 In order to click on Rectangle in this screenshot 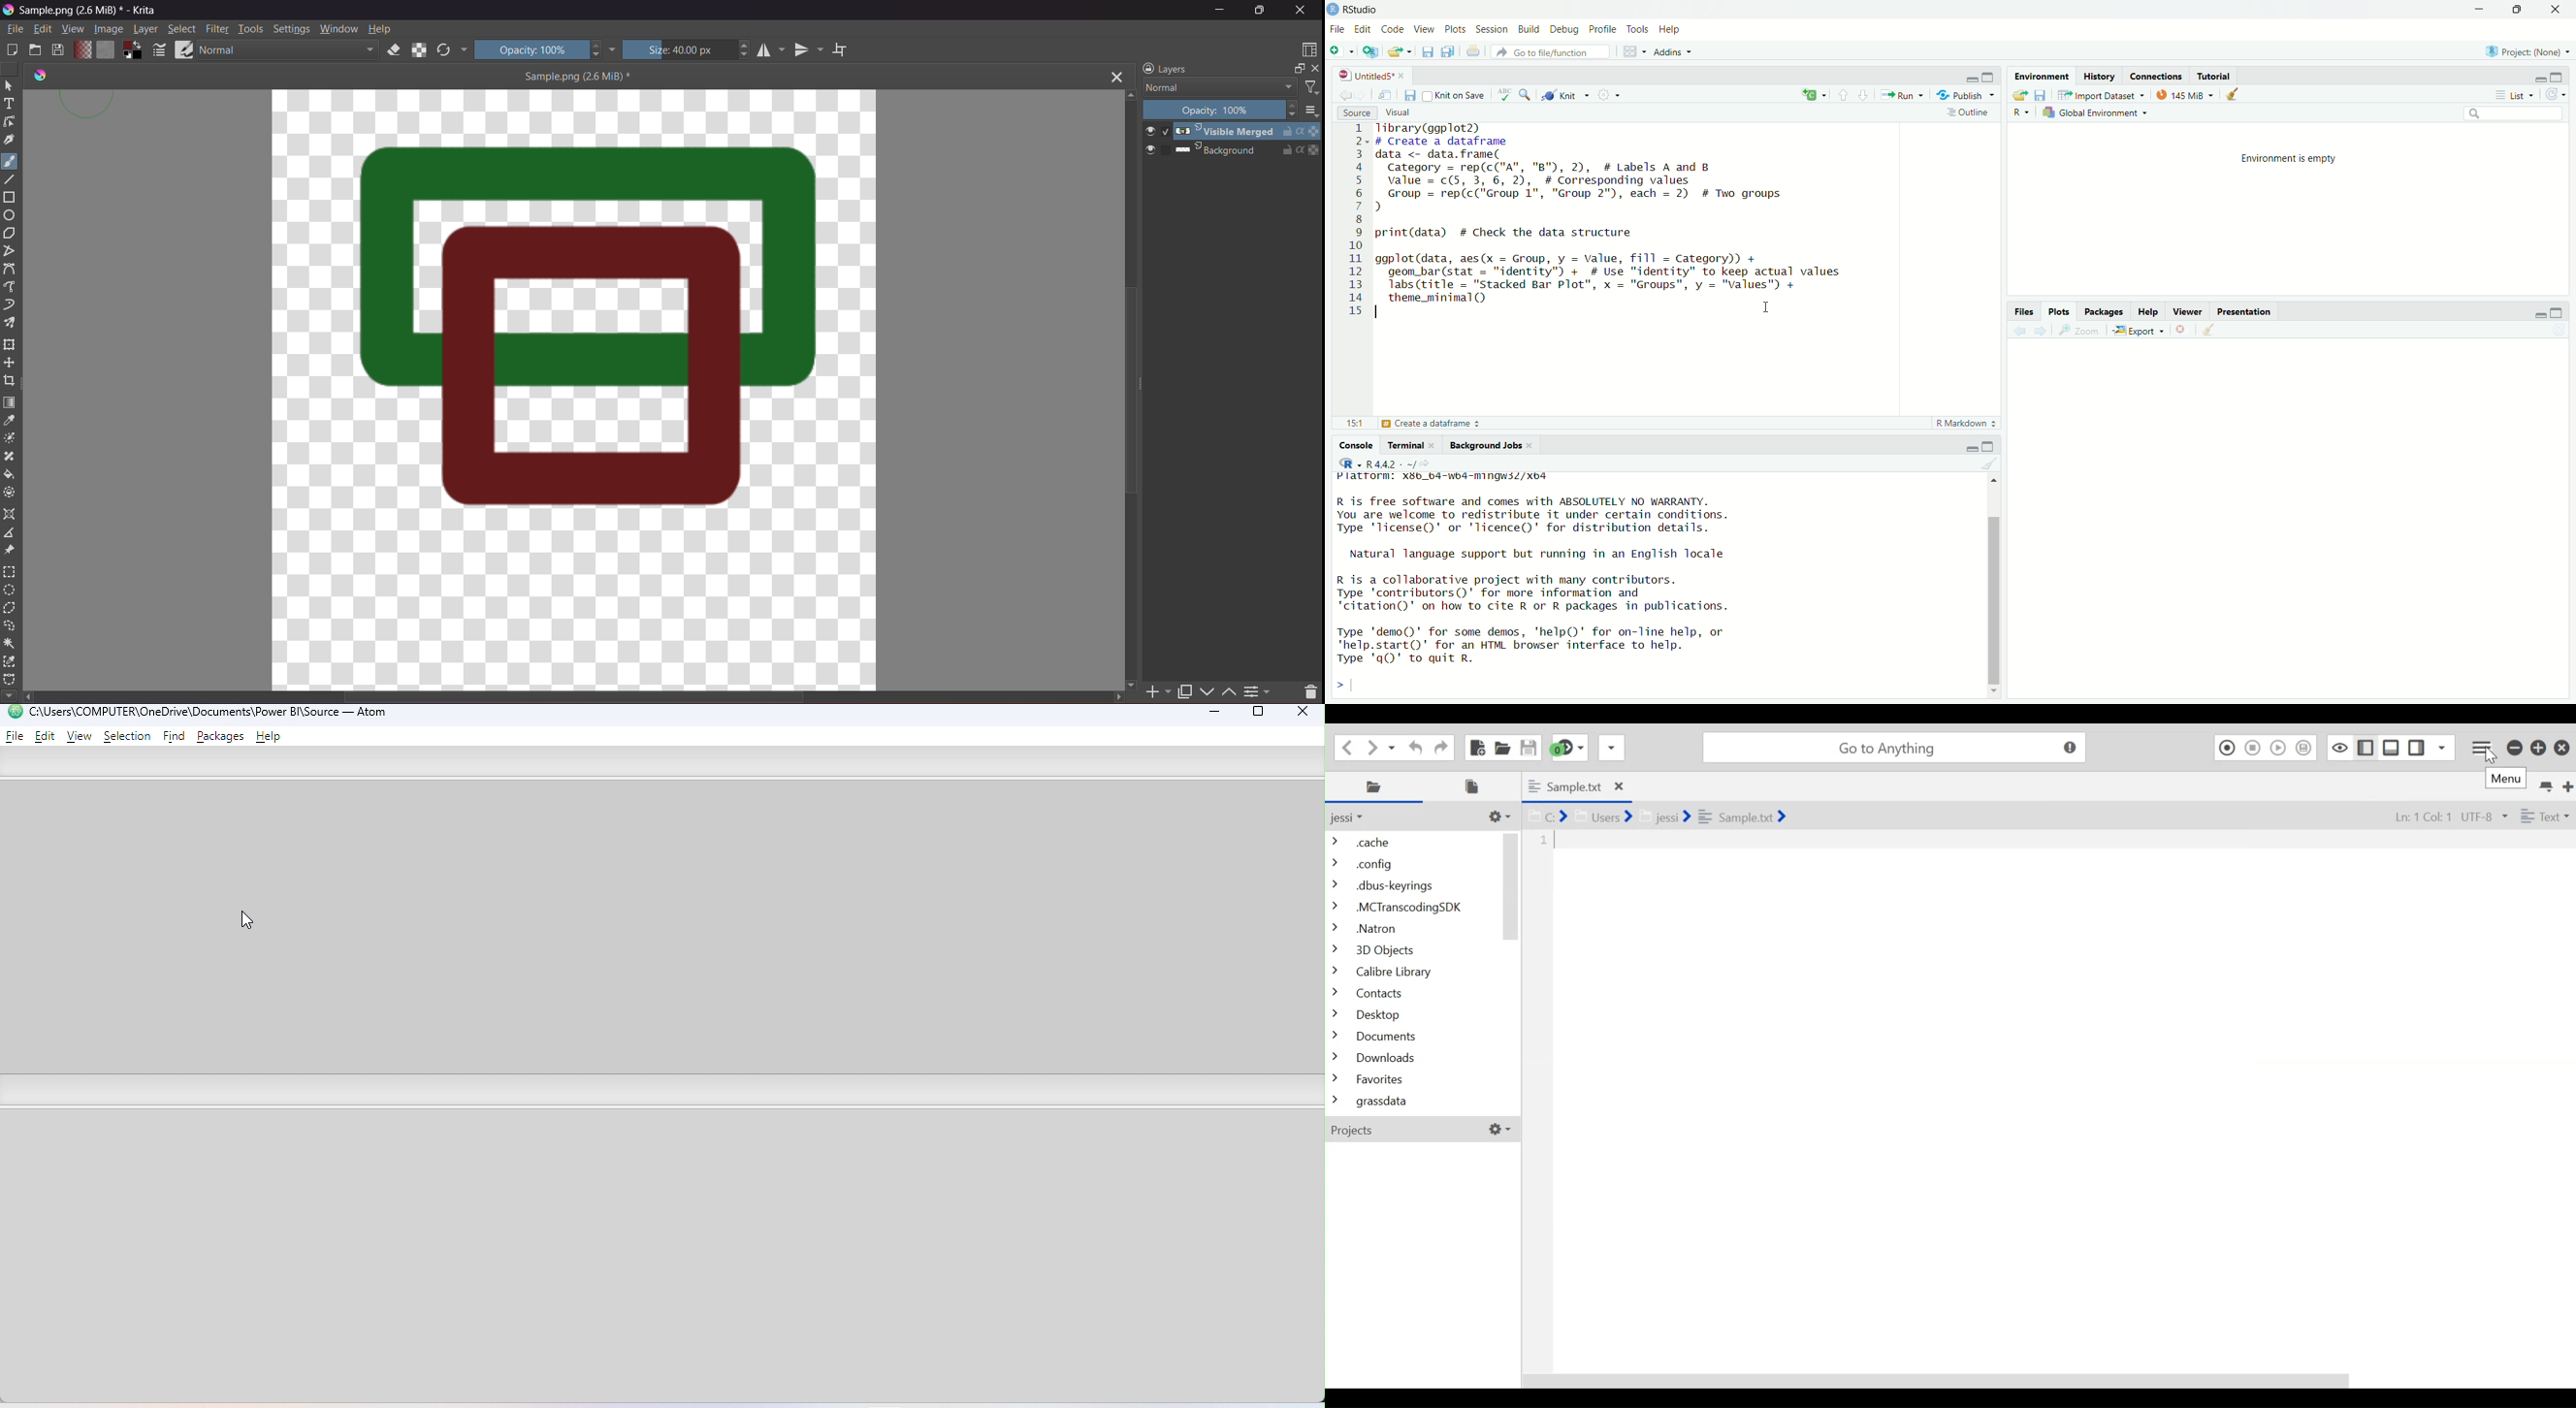, I will do `click(11, 199)`.